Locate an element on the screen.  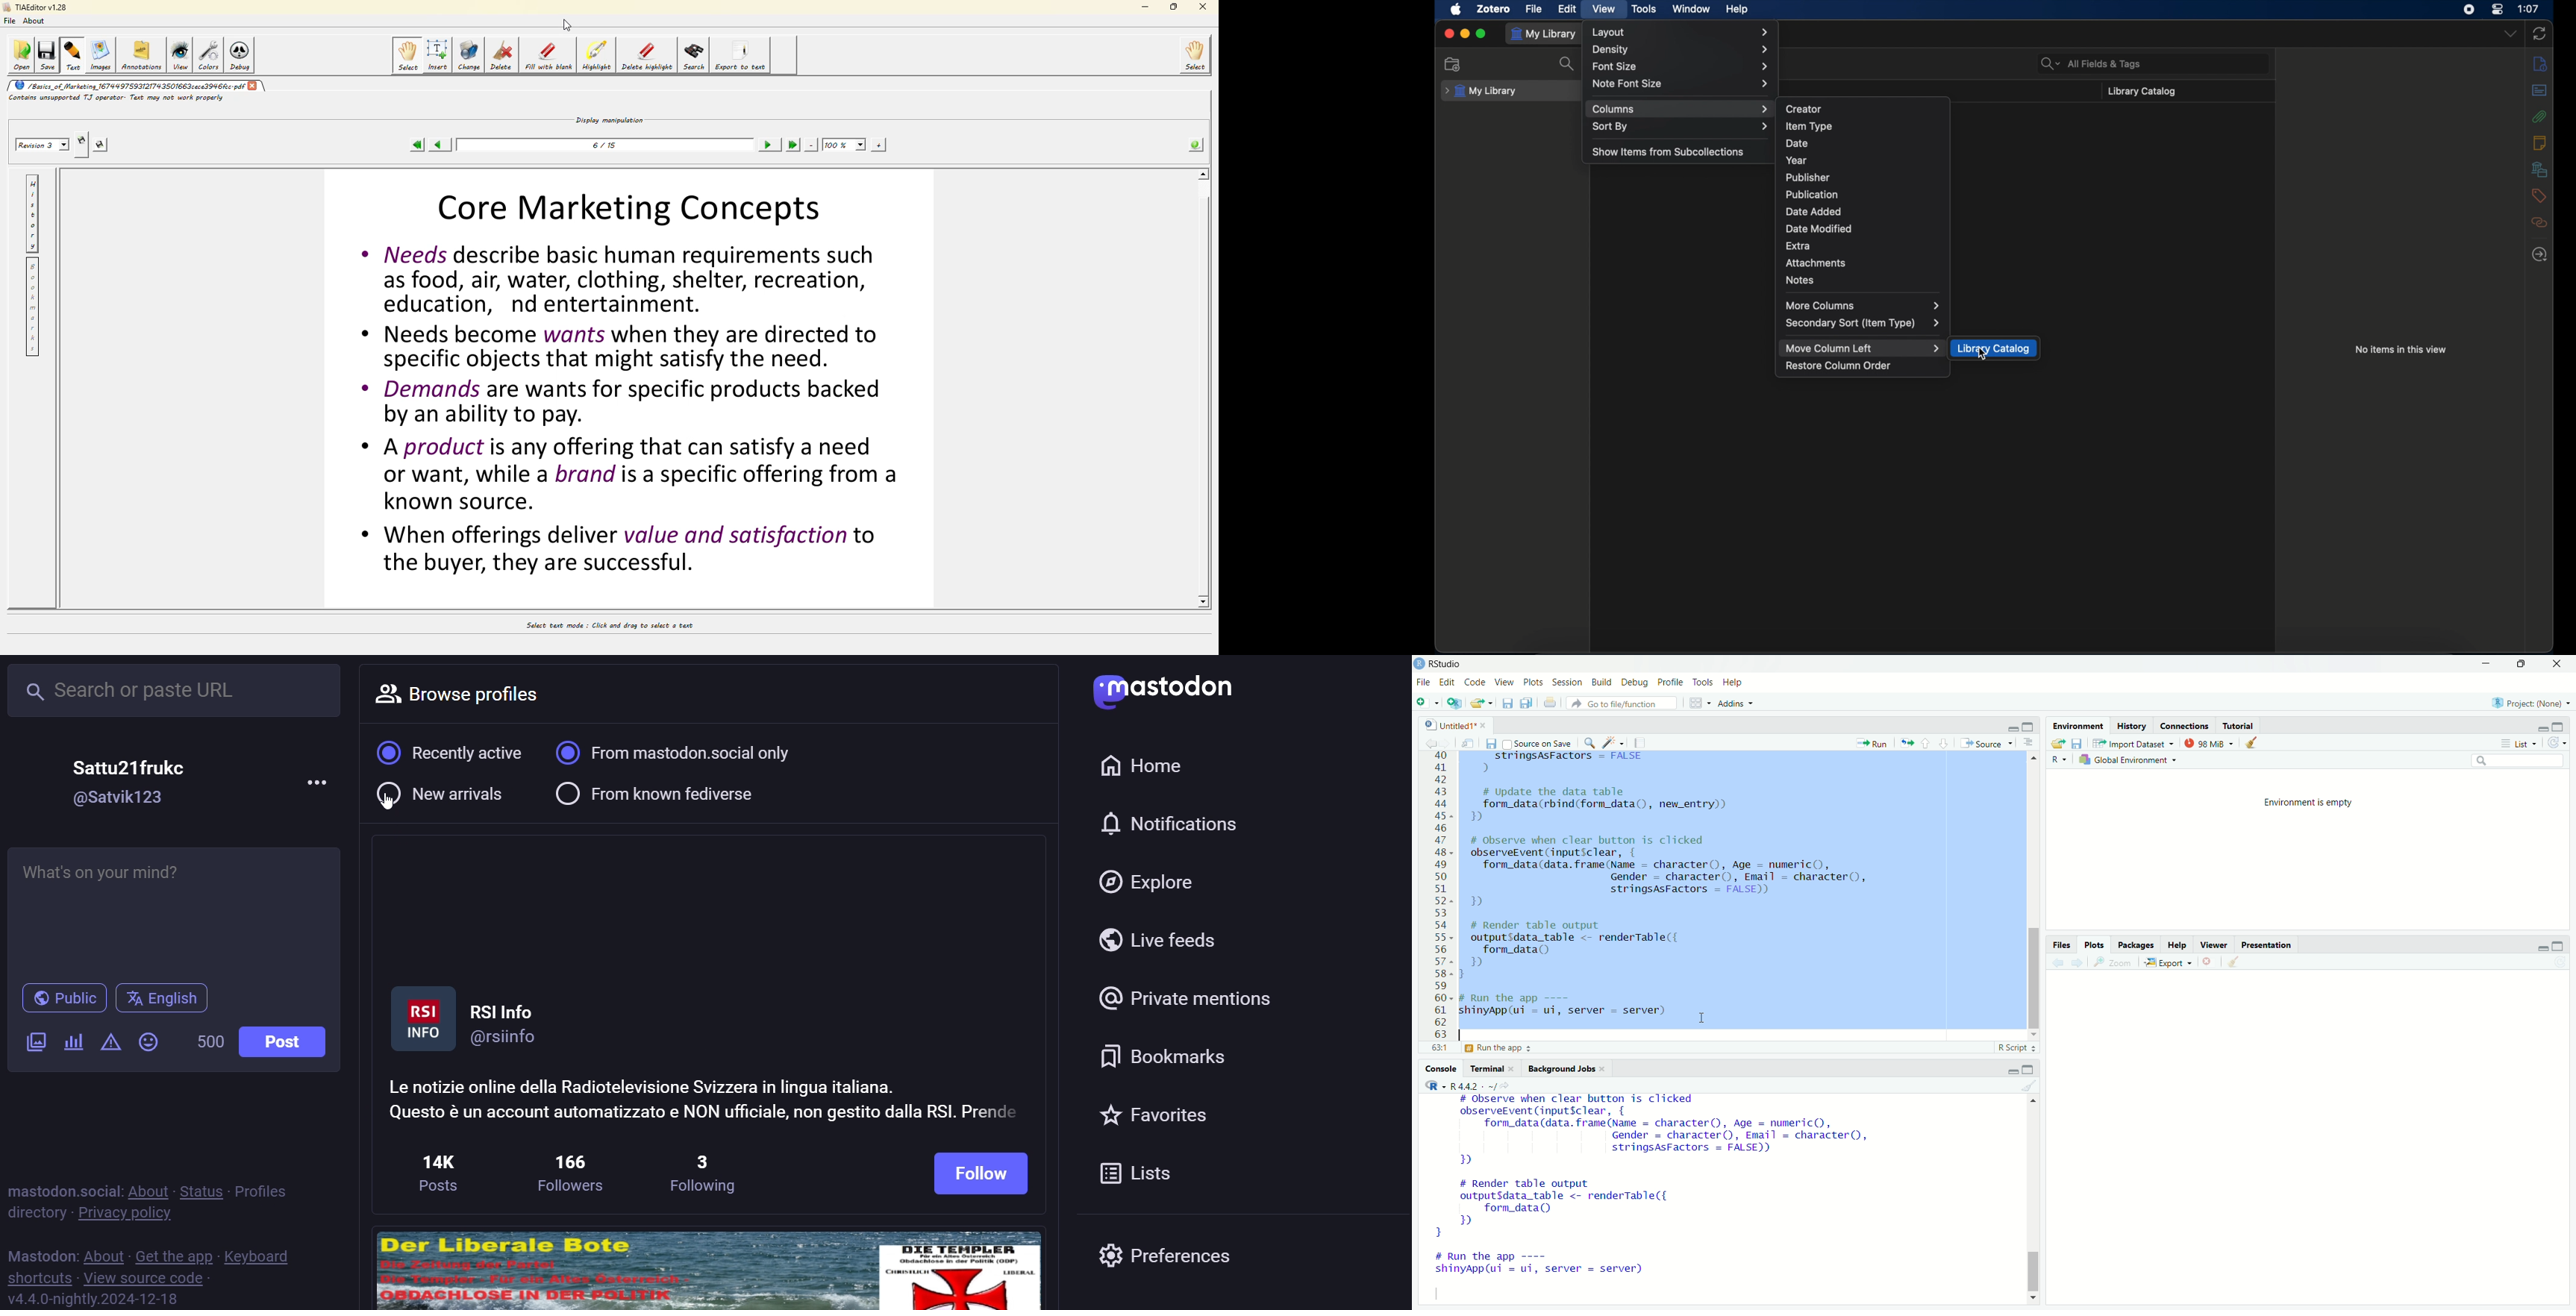
show items from subcolelctions is located at coordinates (1669, 152).